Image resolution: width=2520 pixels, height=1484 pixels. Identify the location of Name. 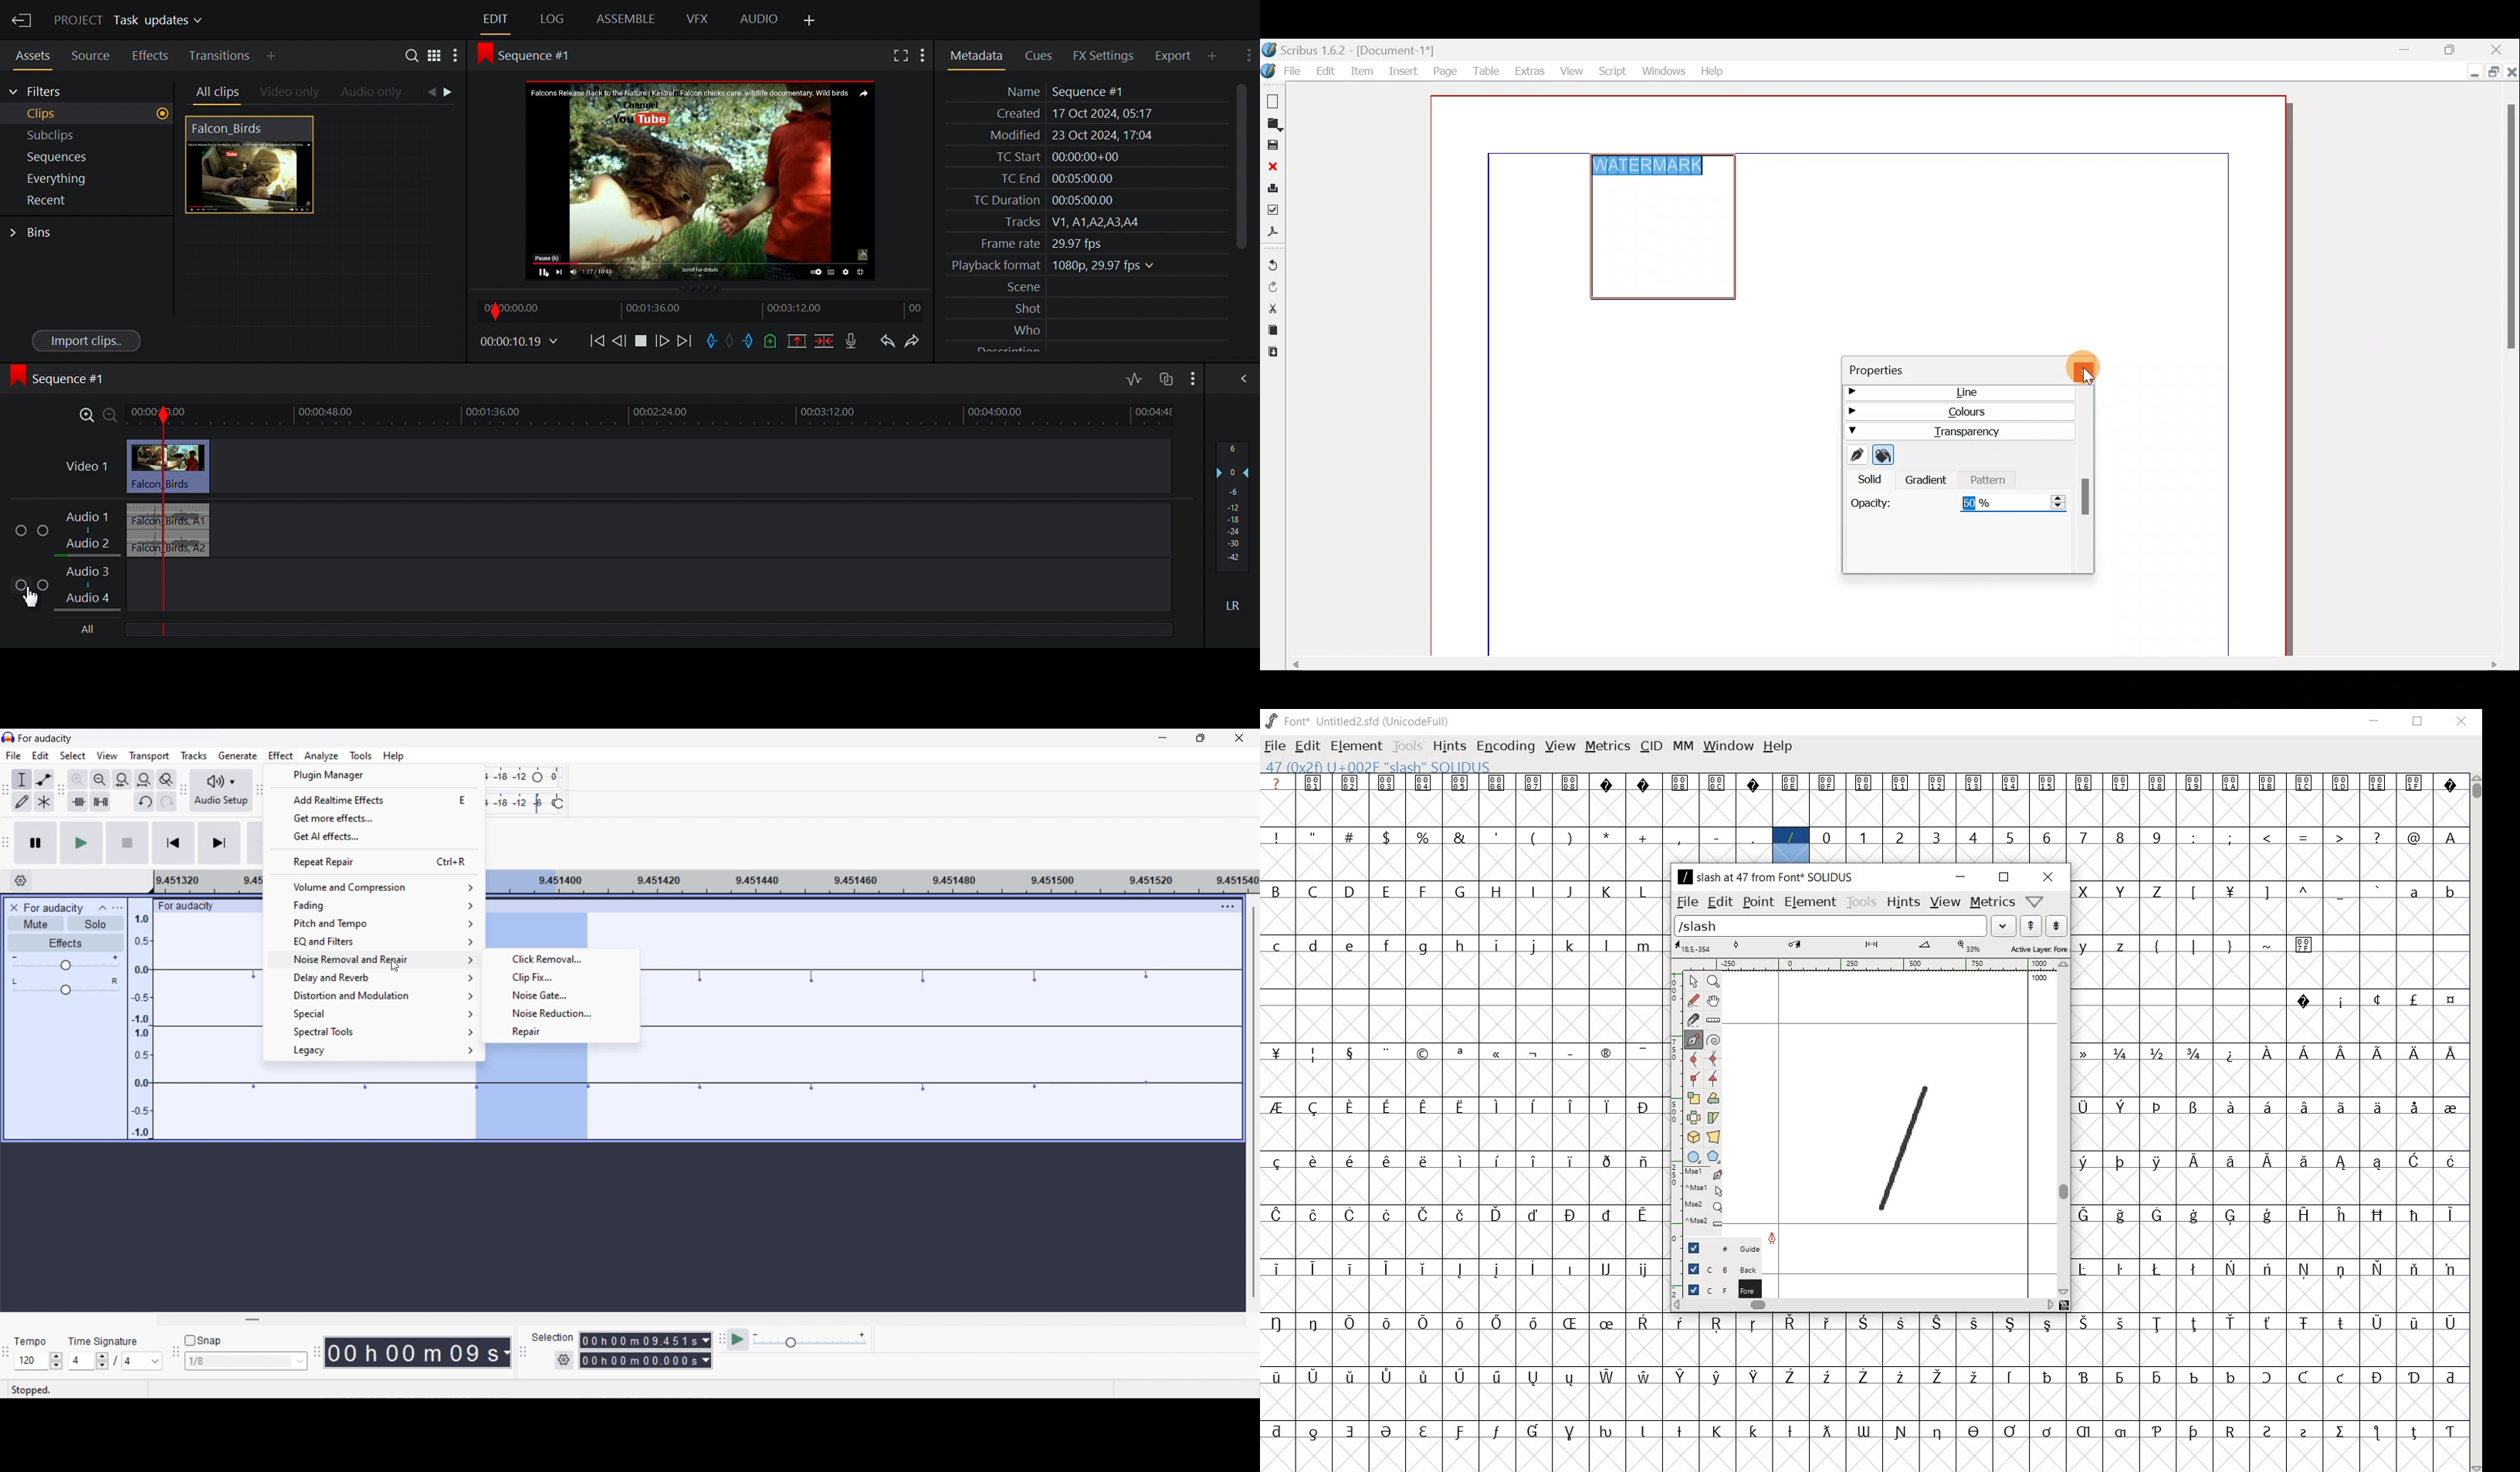
(1085, 91).